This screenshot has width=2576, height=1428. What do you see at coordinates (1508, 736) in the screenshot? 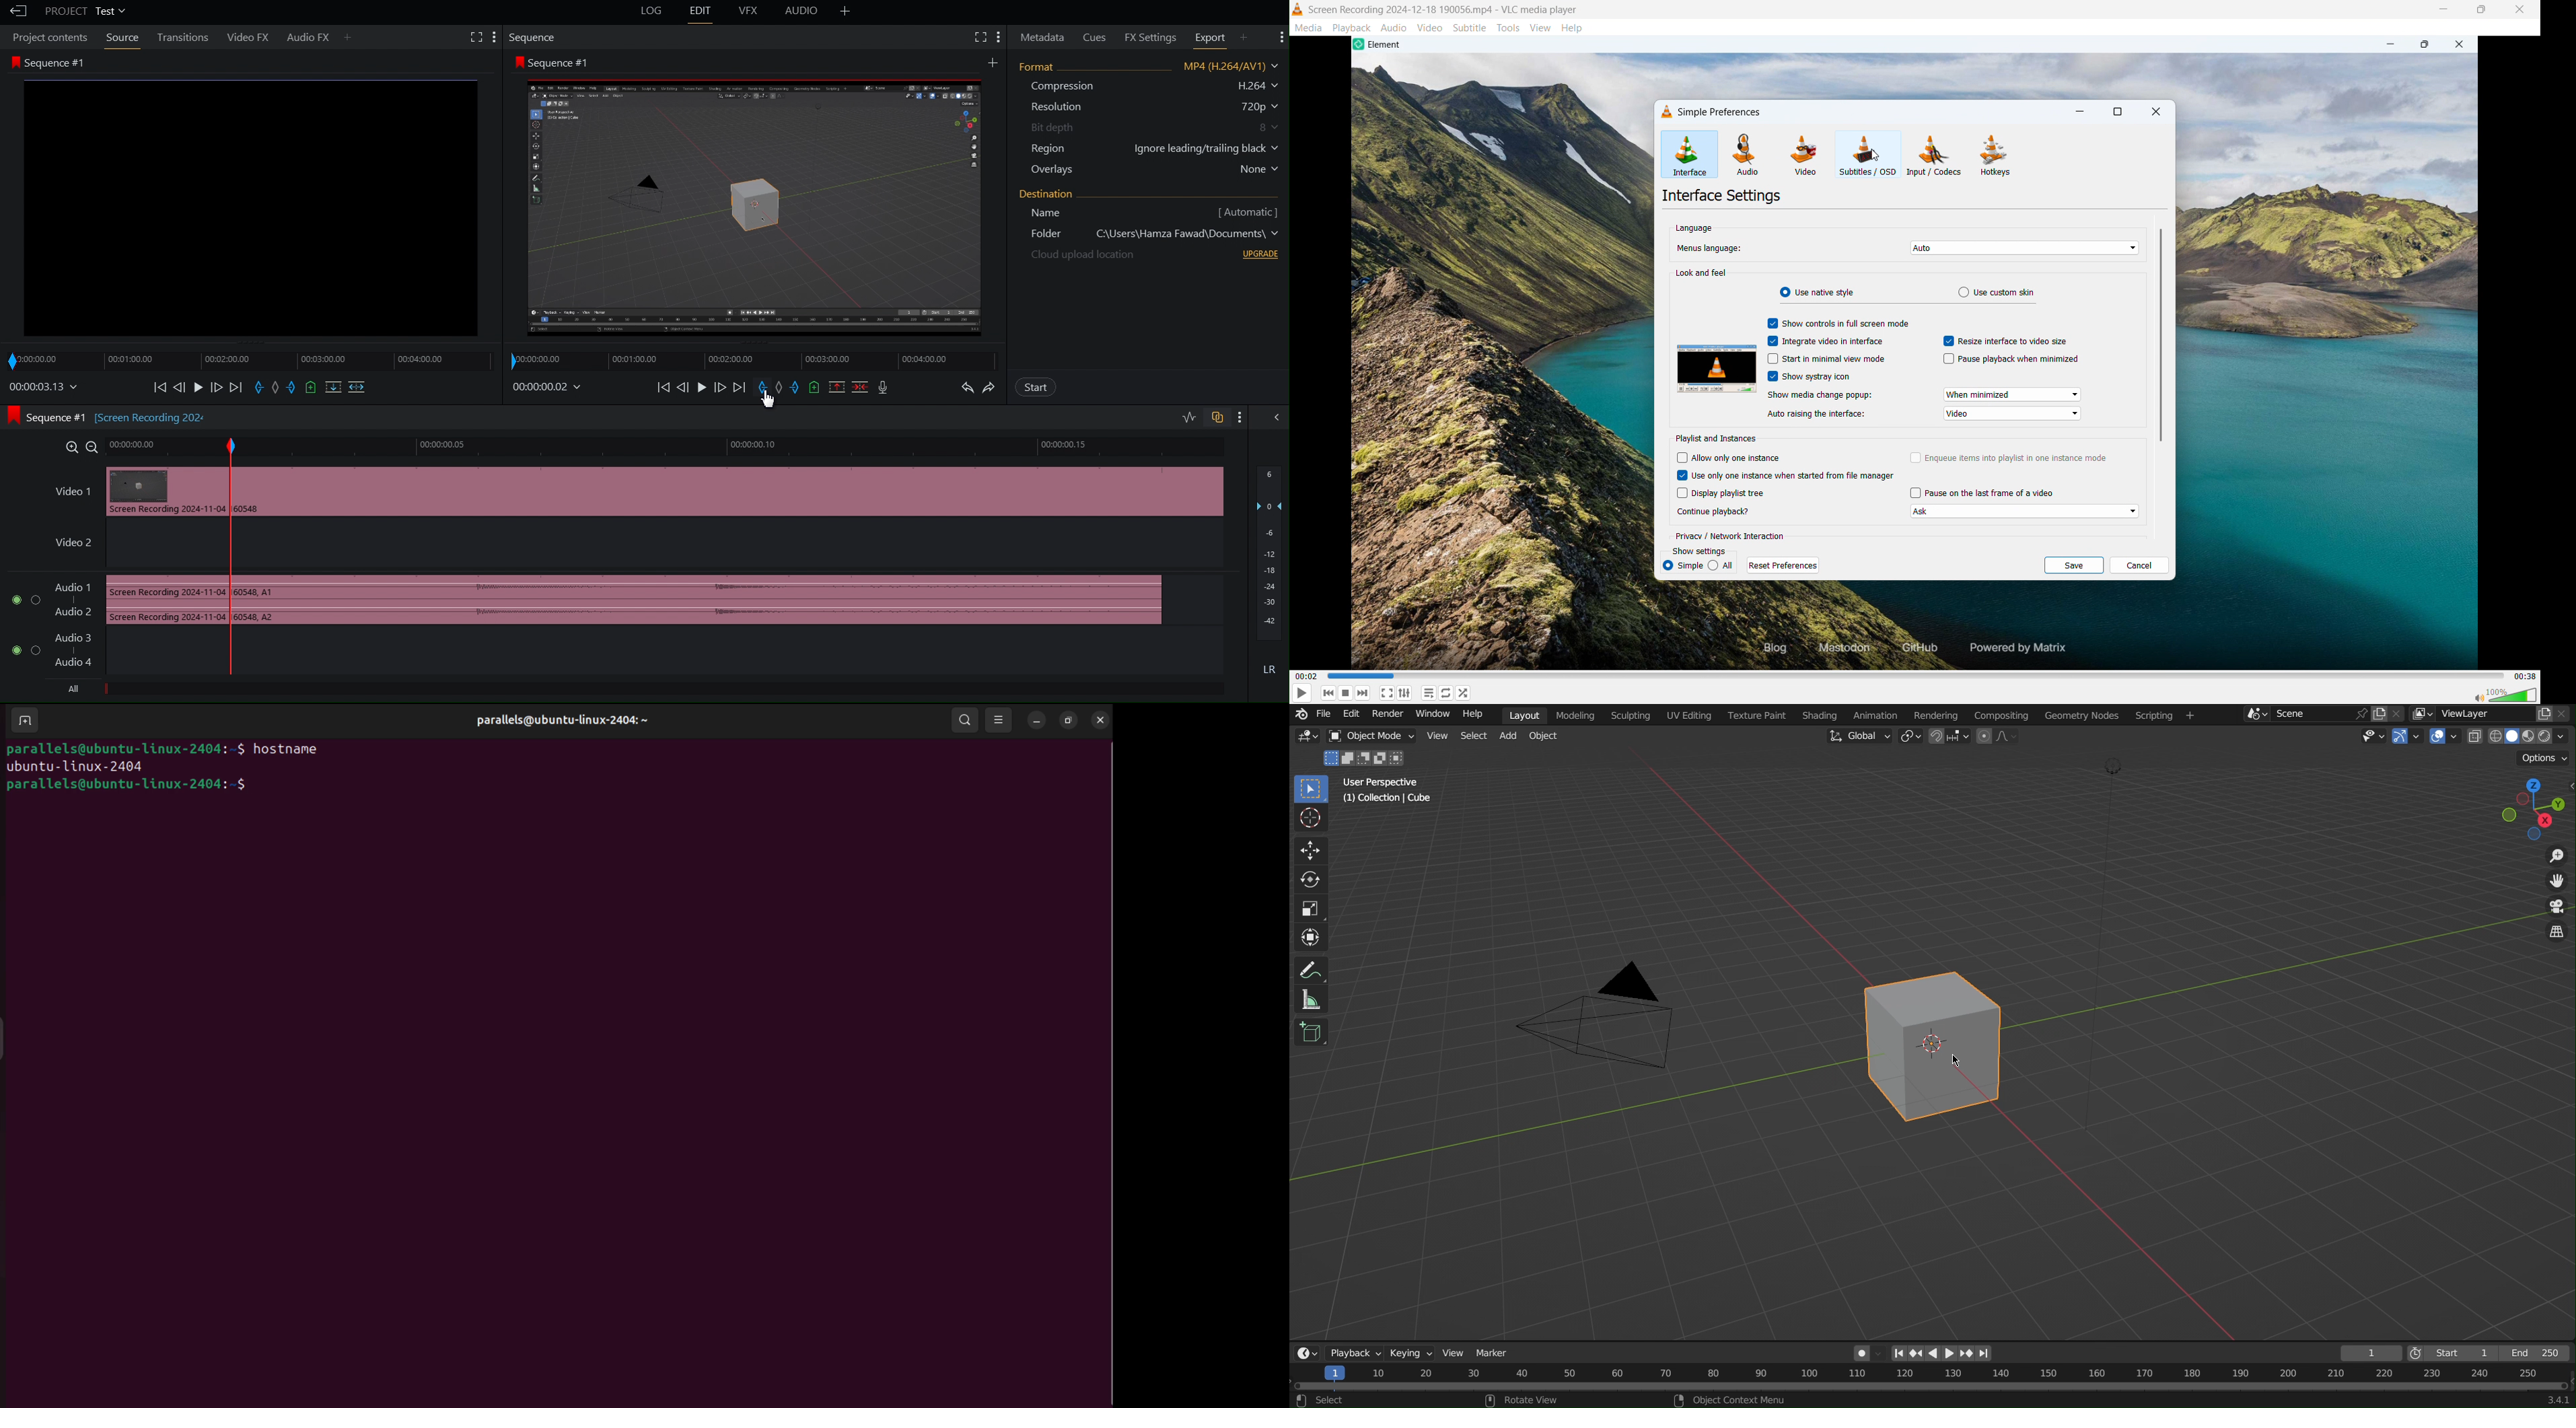
I see `Add` at bounding box center [1508, 736].